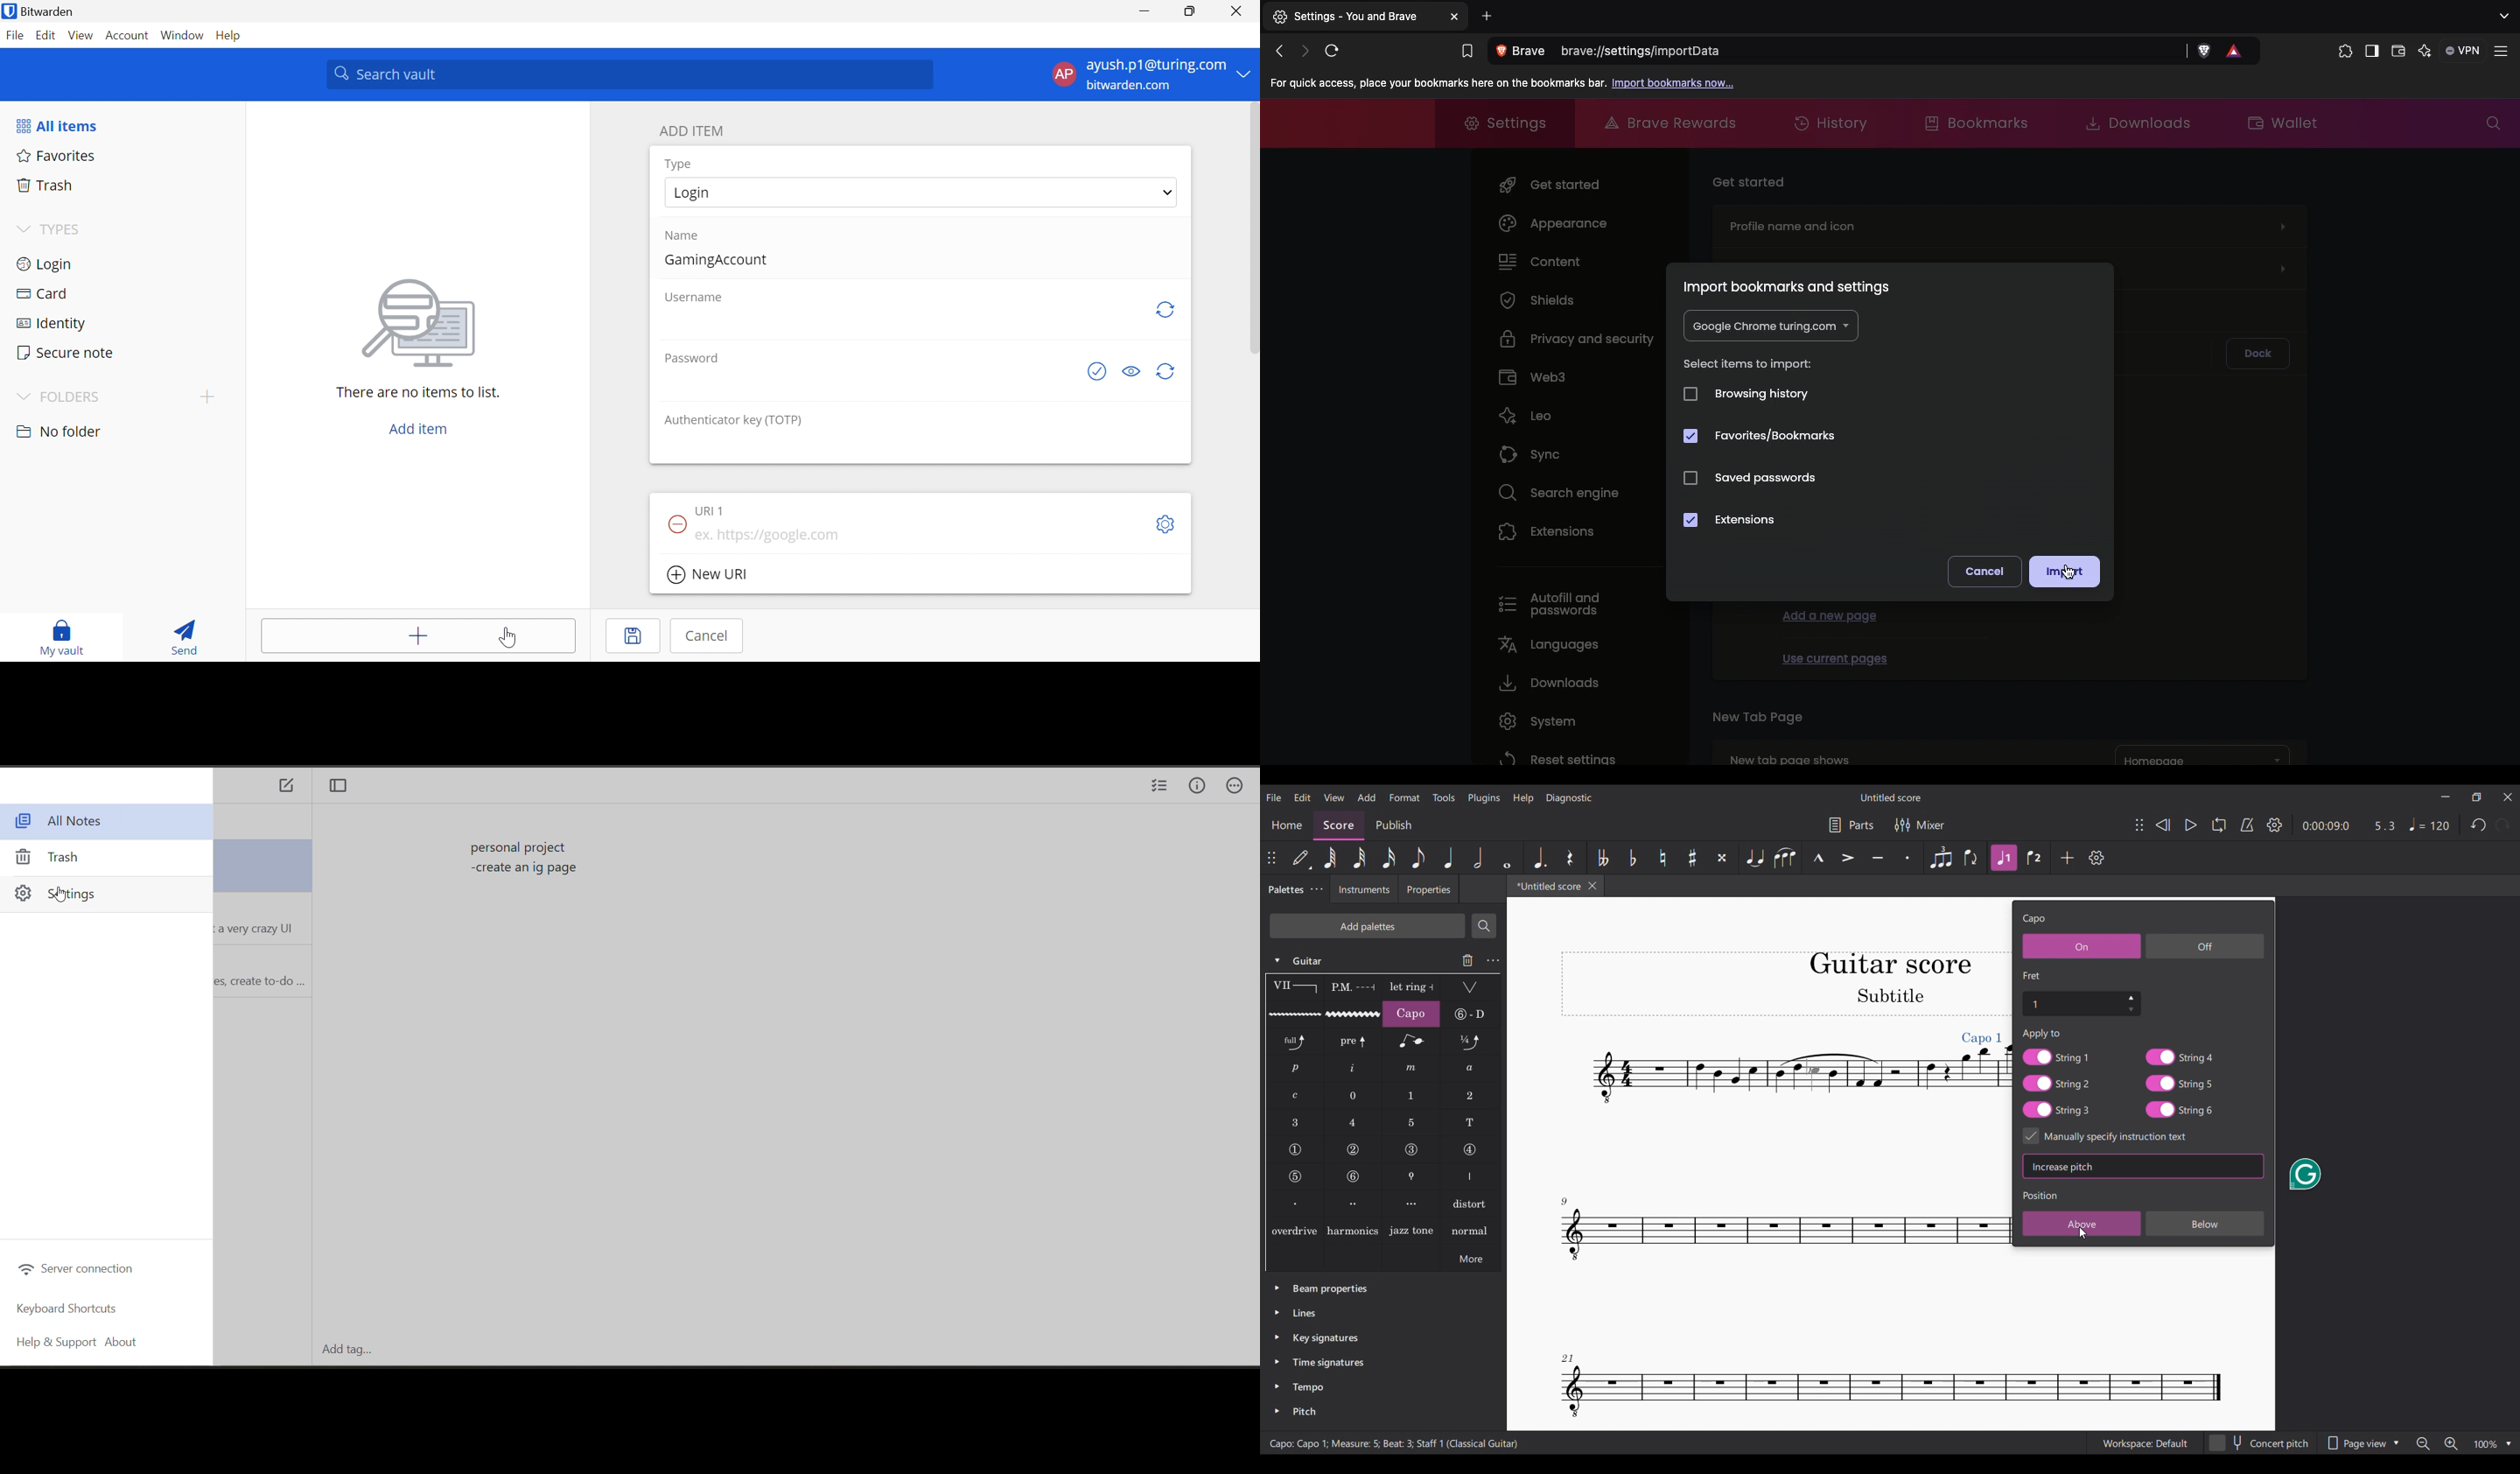 This screenshot has height=1484, width=2520. I want to click on Change position, so click(1271, 858).